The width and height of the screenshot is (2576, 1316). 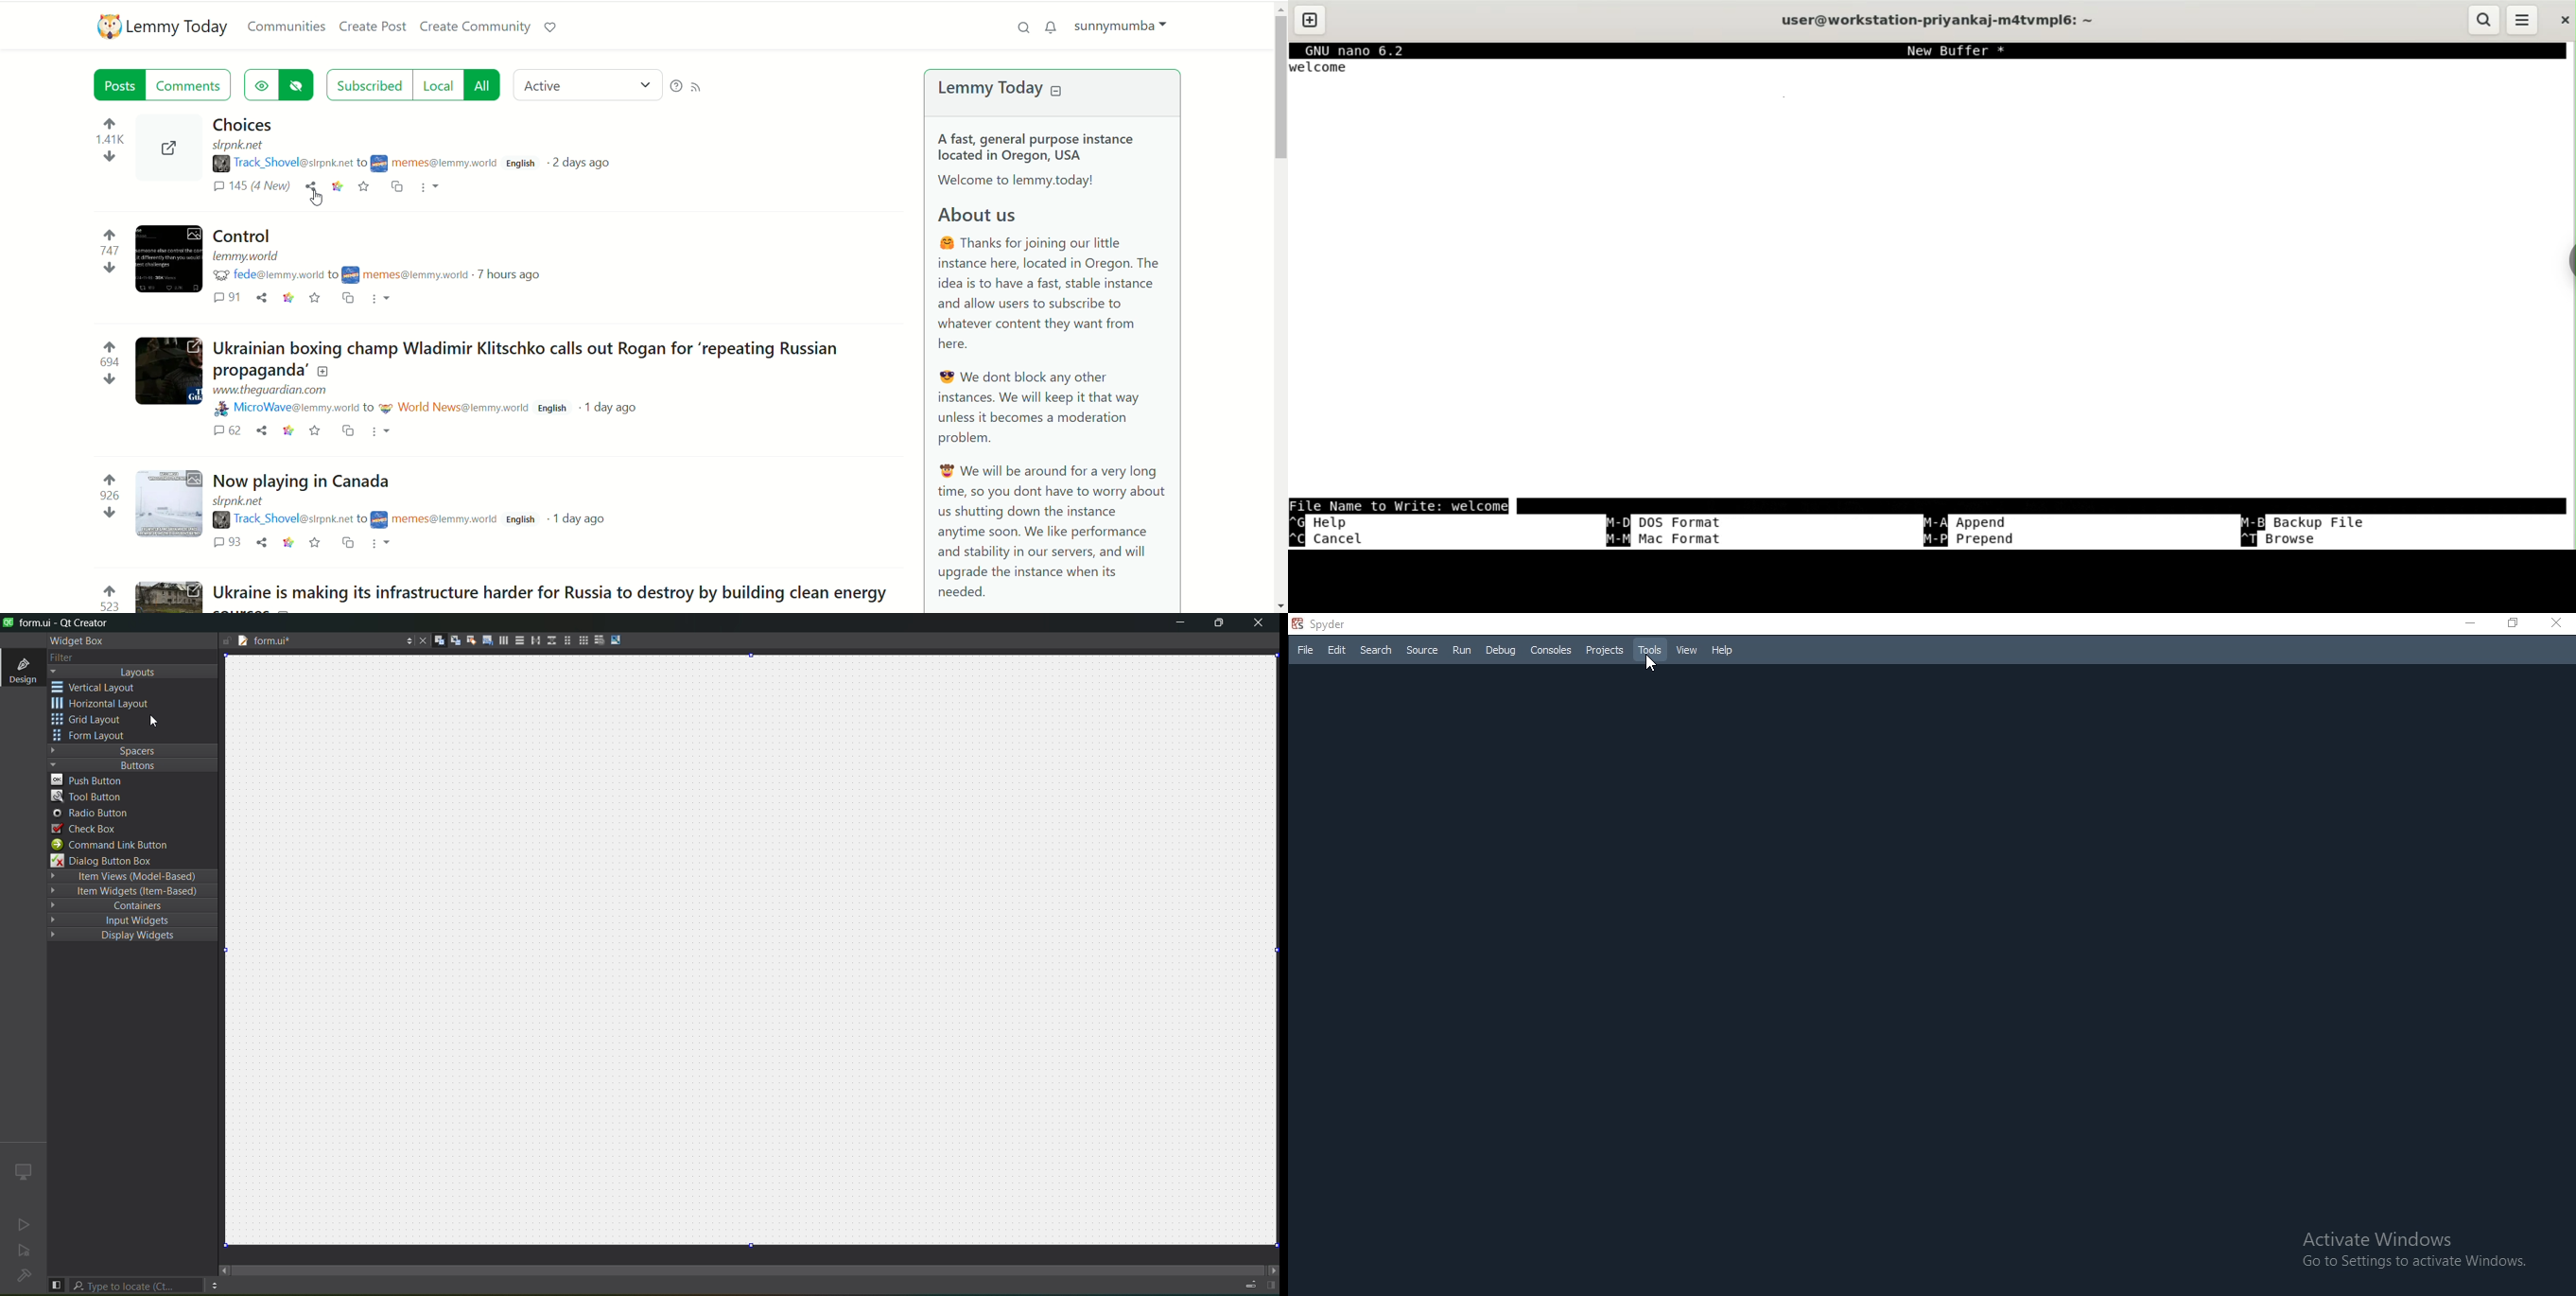 I want to click on break layout, so click(x=599, y=639).